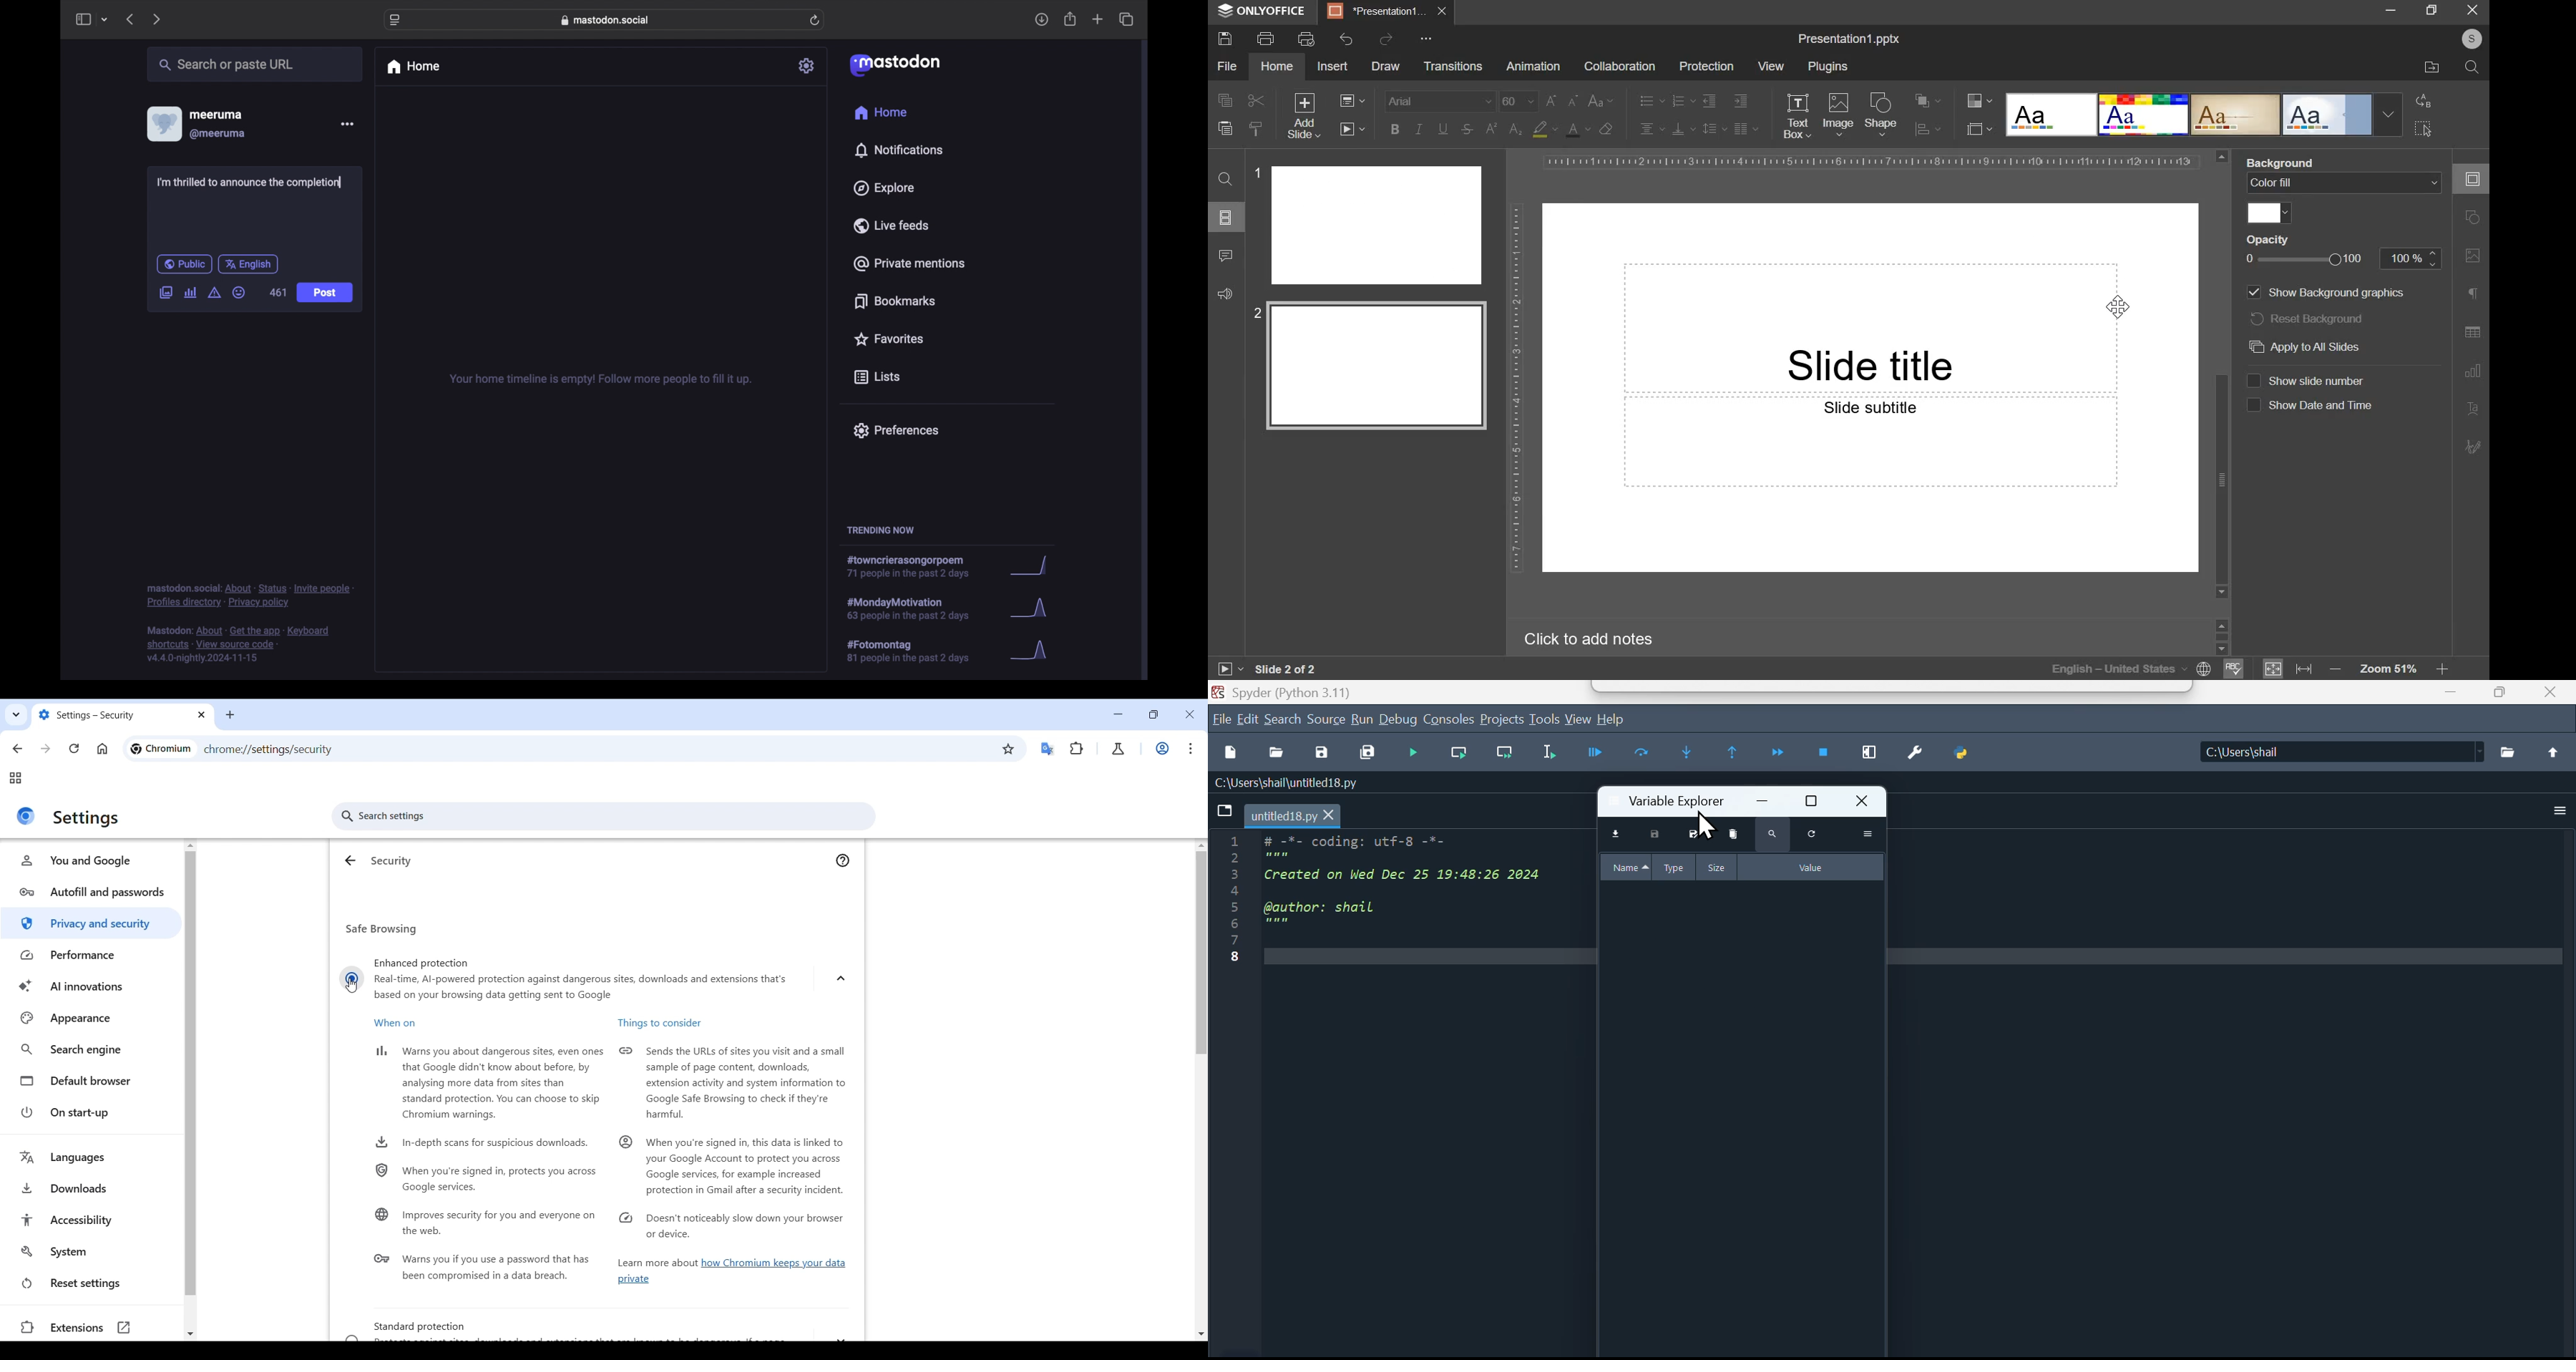 The width and height of the screenshot is (2576, 1372). Describe the element at coordinates (1283, 718) in the screenshot. I see `search` at that location.